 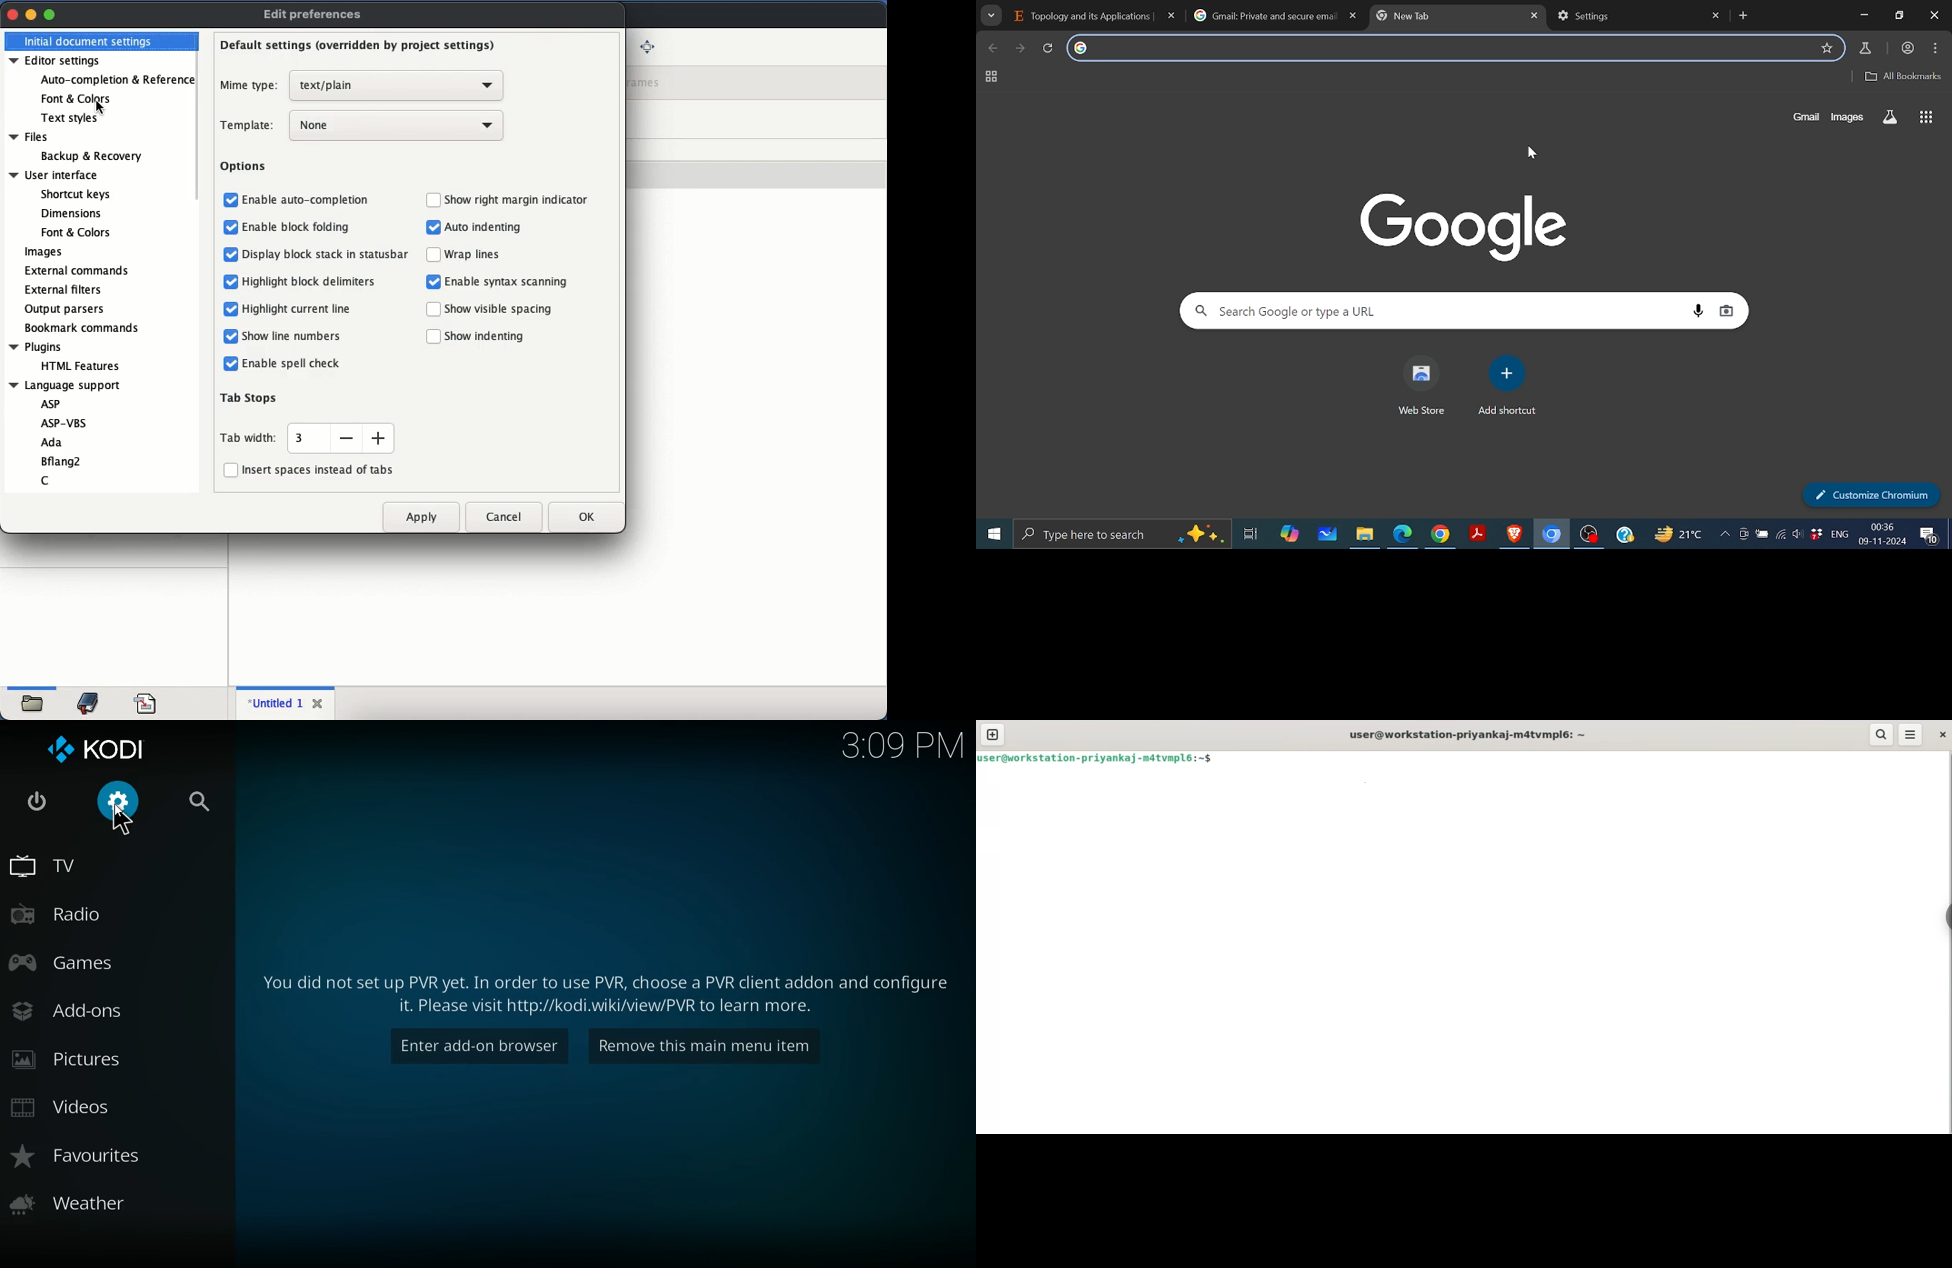 I want to click on text styles, so click(x=72, y=117).